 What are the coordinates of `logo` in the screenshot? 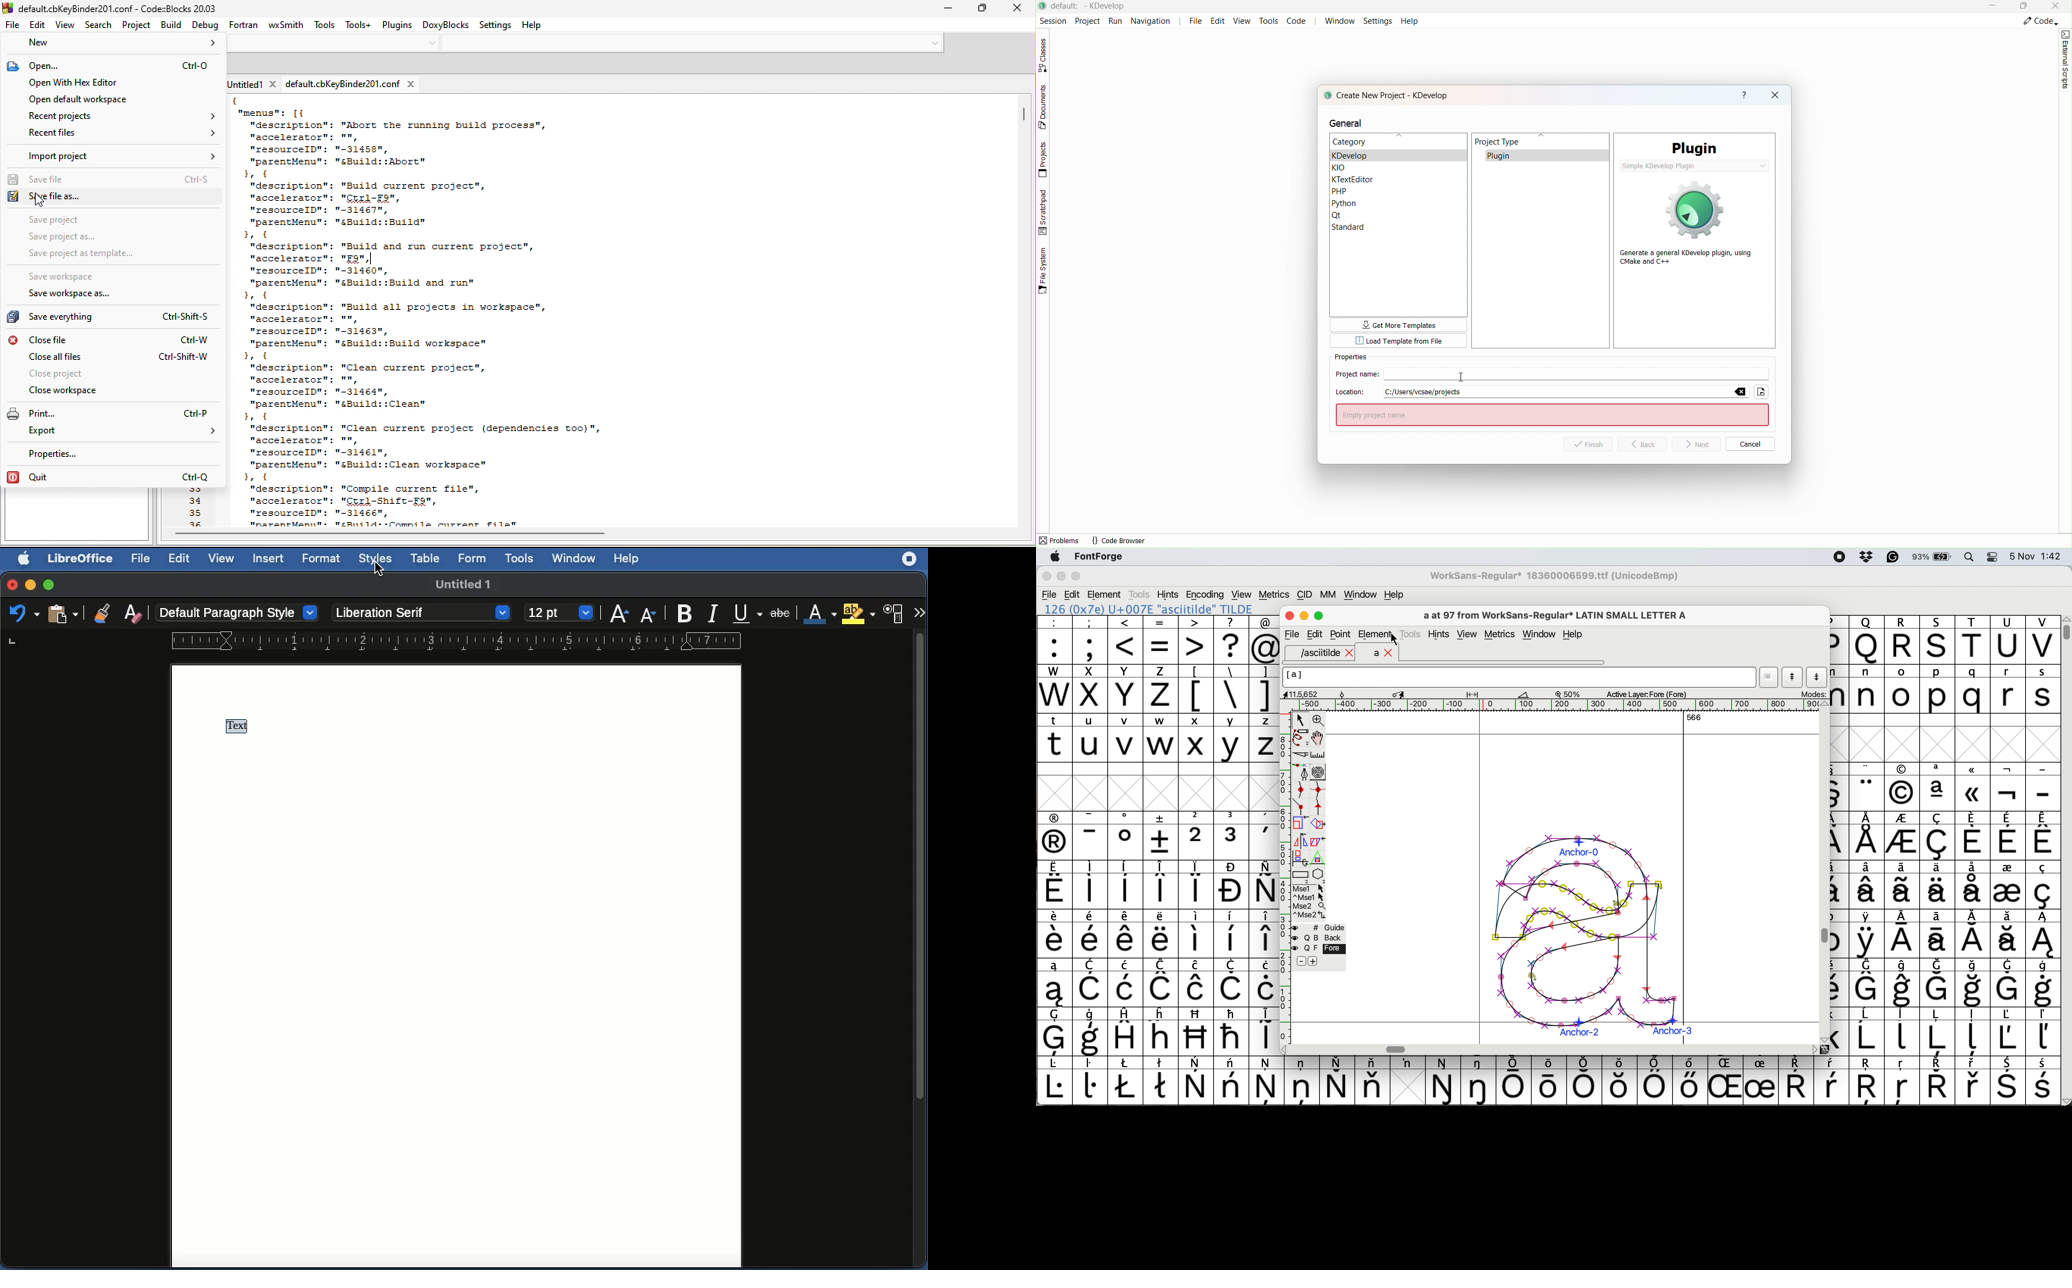 It's located at (8, 8).